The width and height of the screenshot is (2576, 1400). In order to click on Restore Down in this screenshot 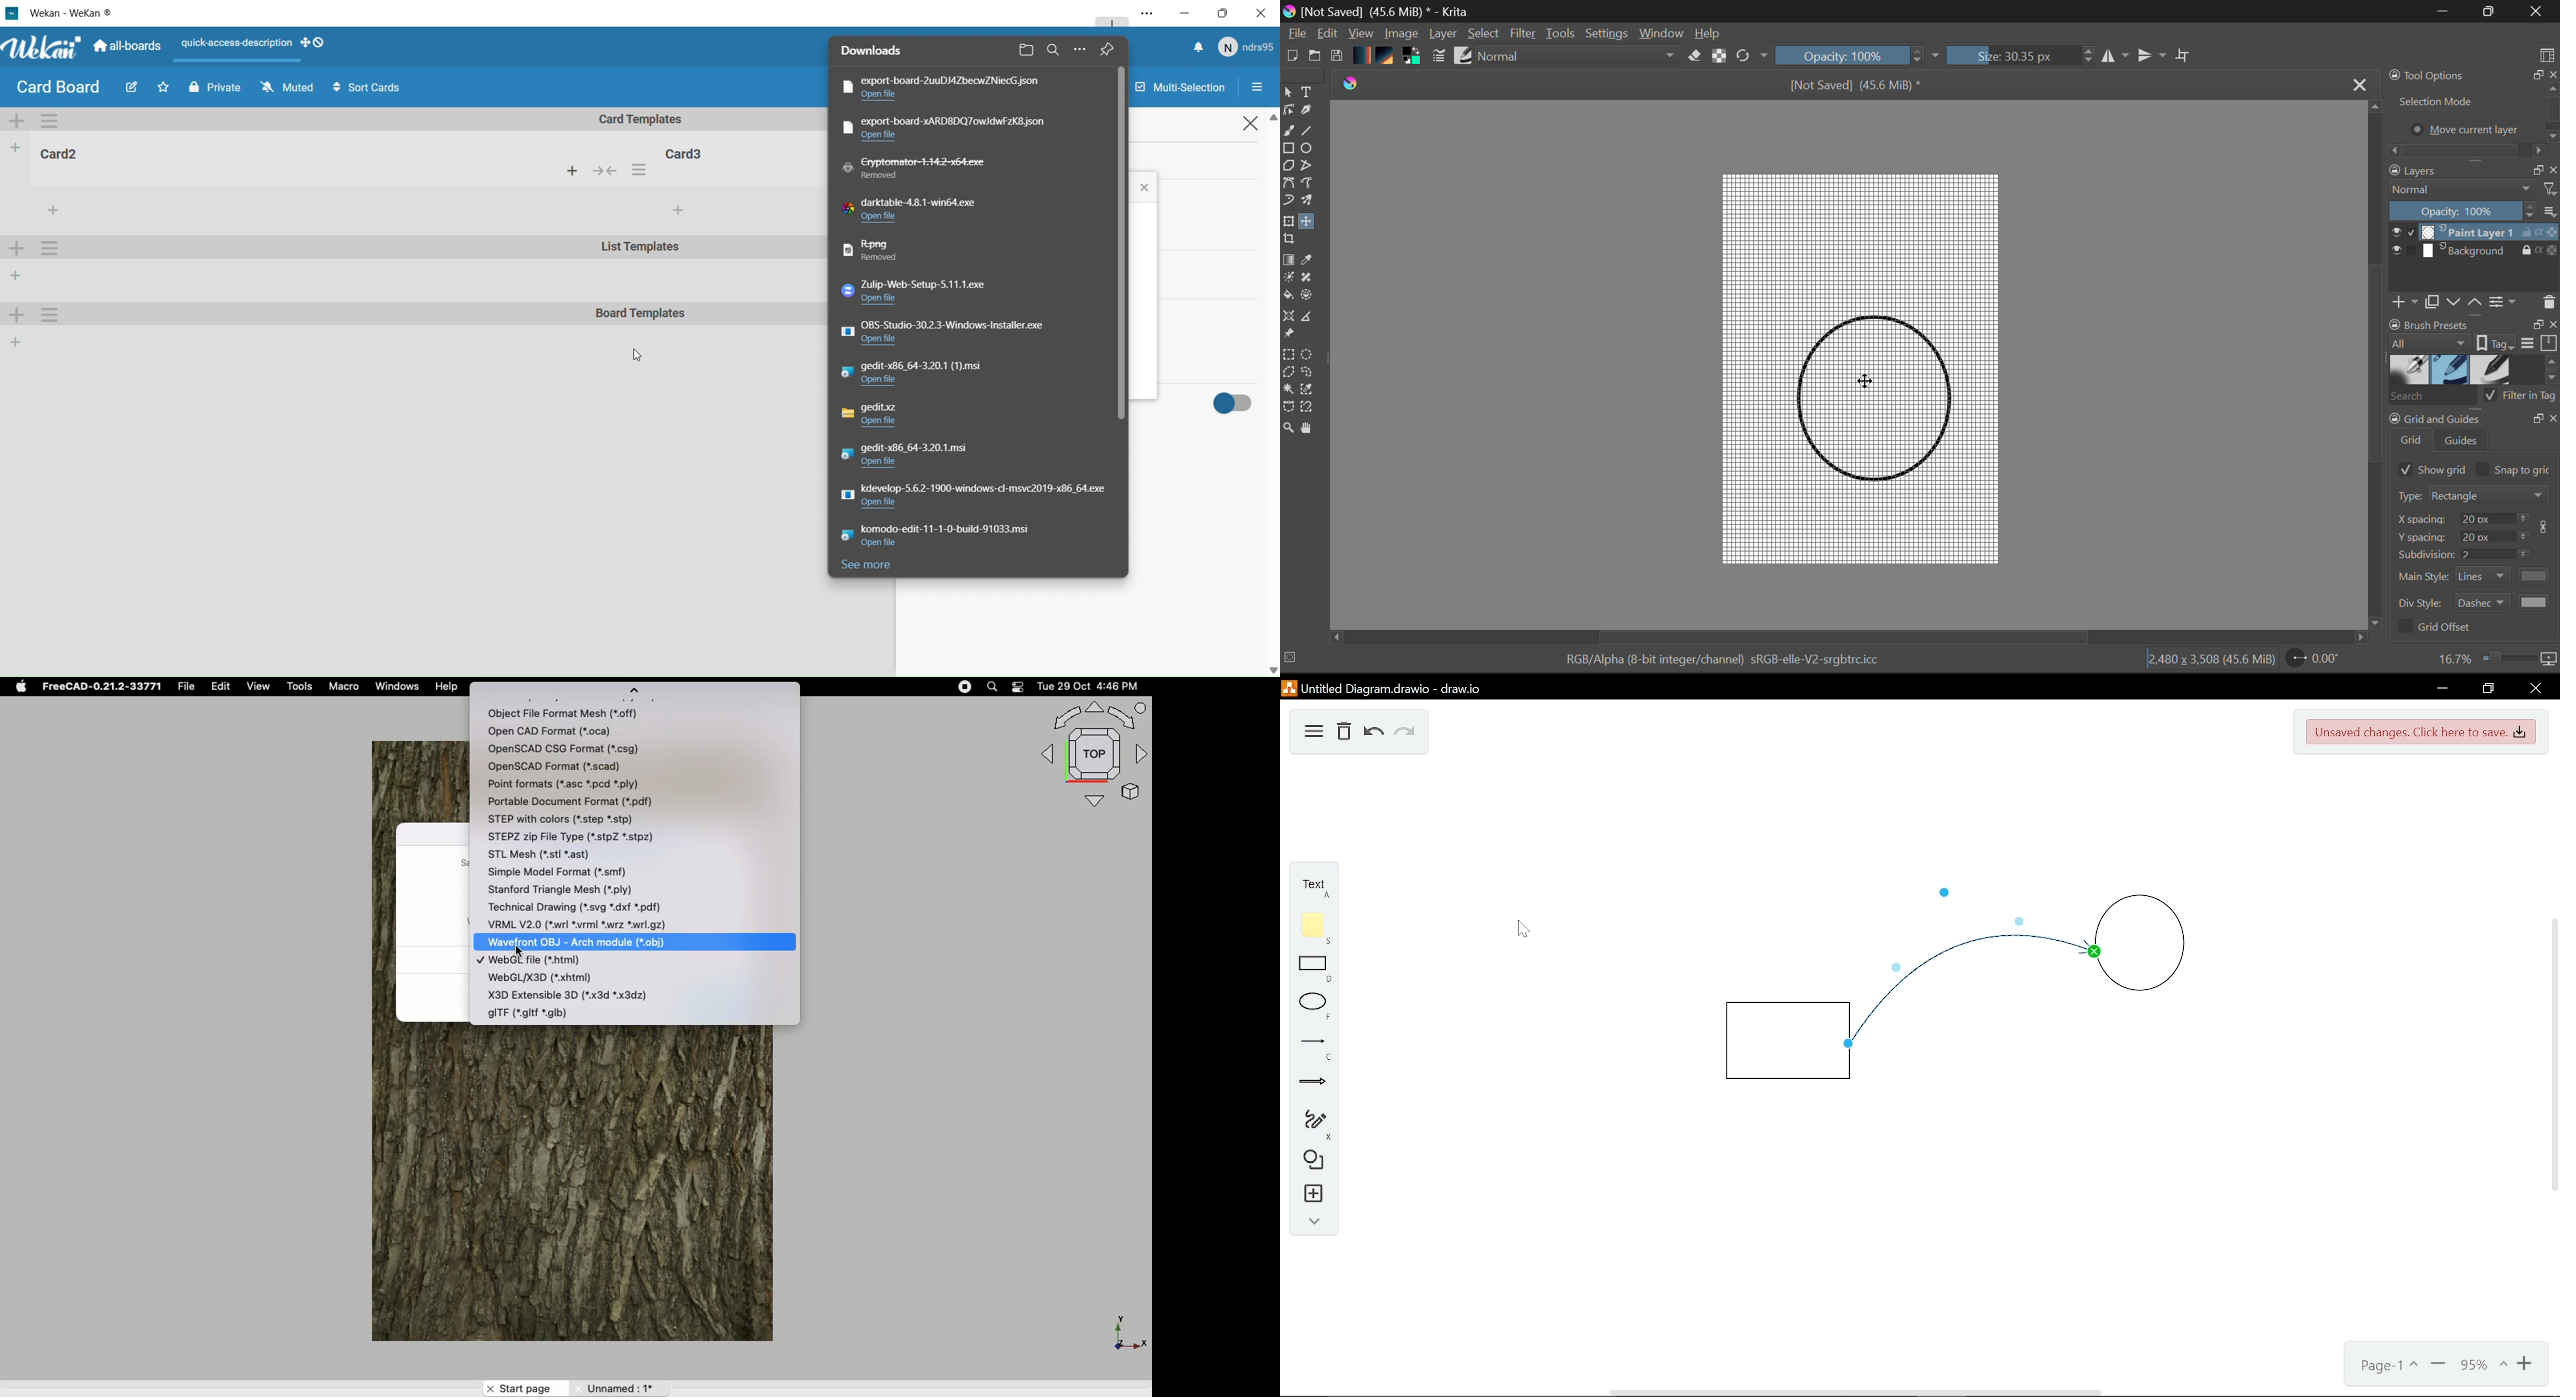, I will do `click(2443, 12)`.